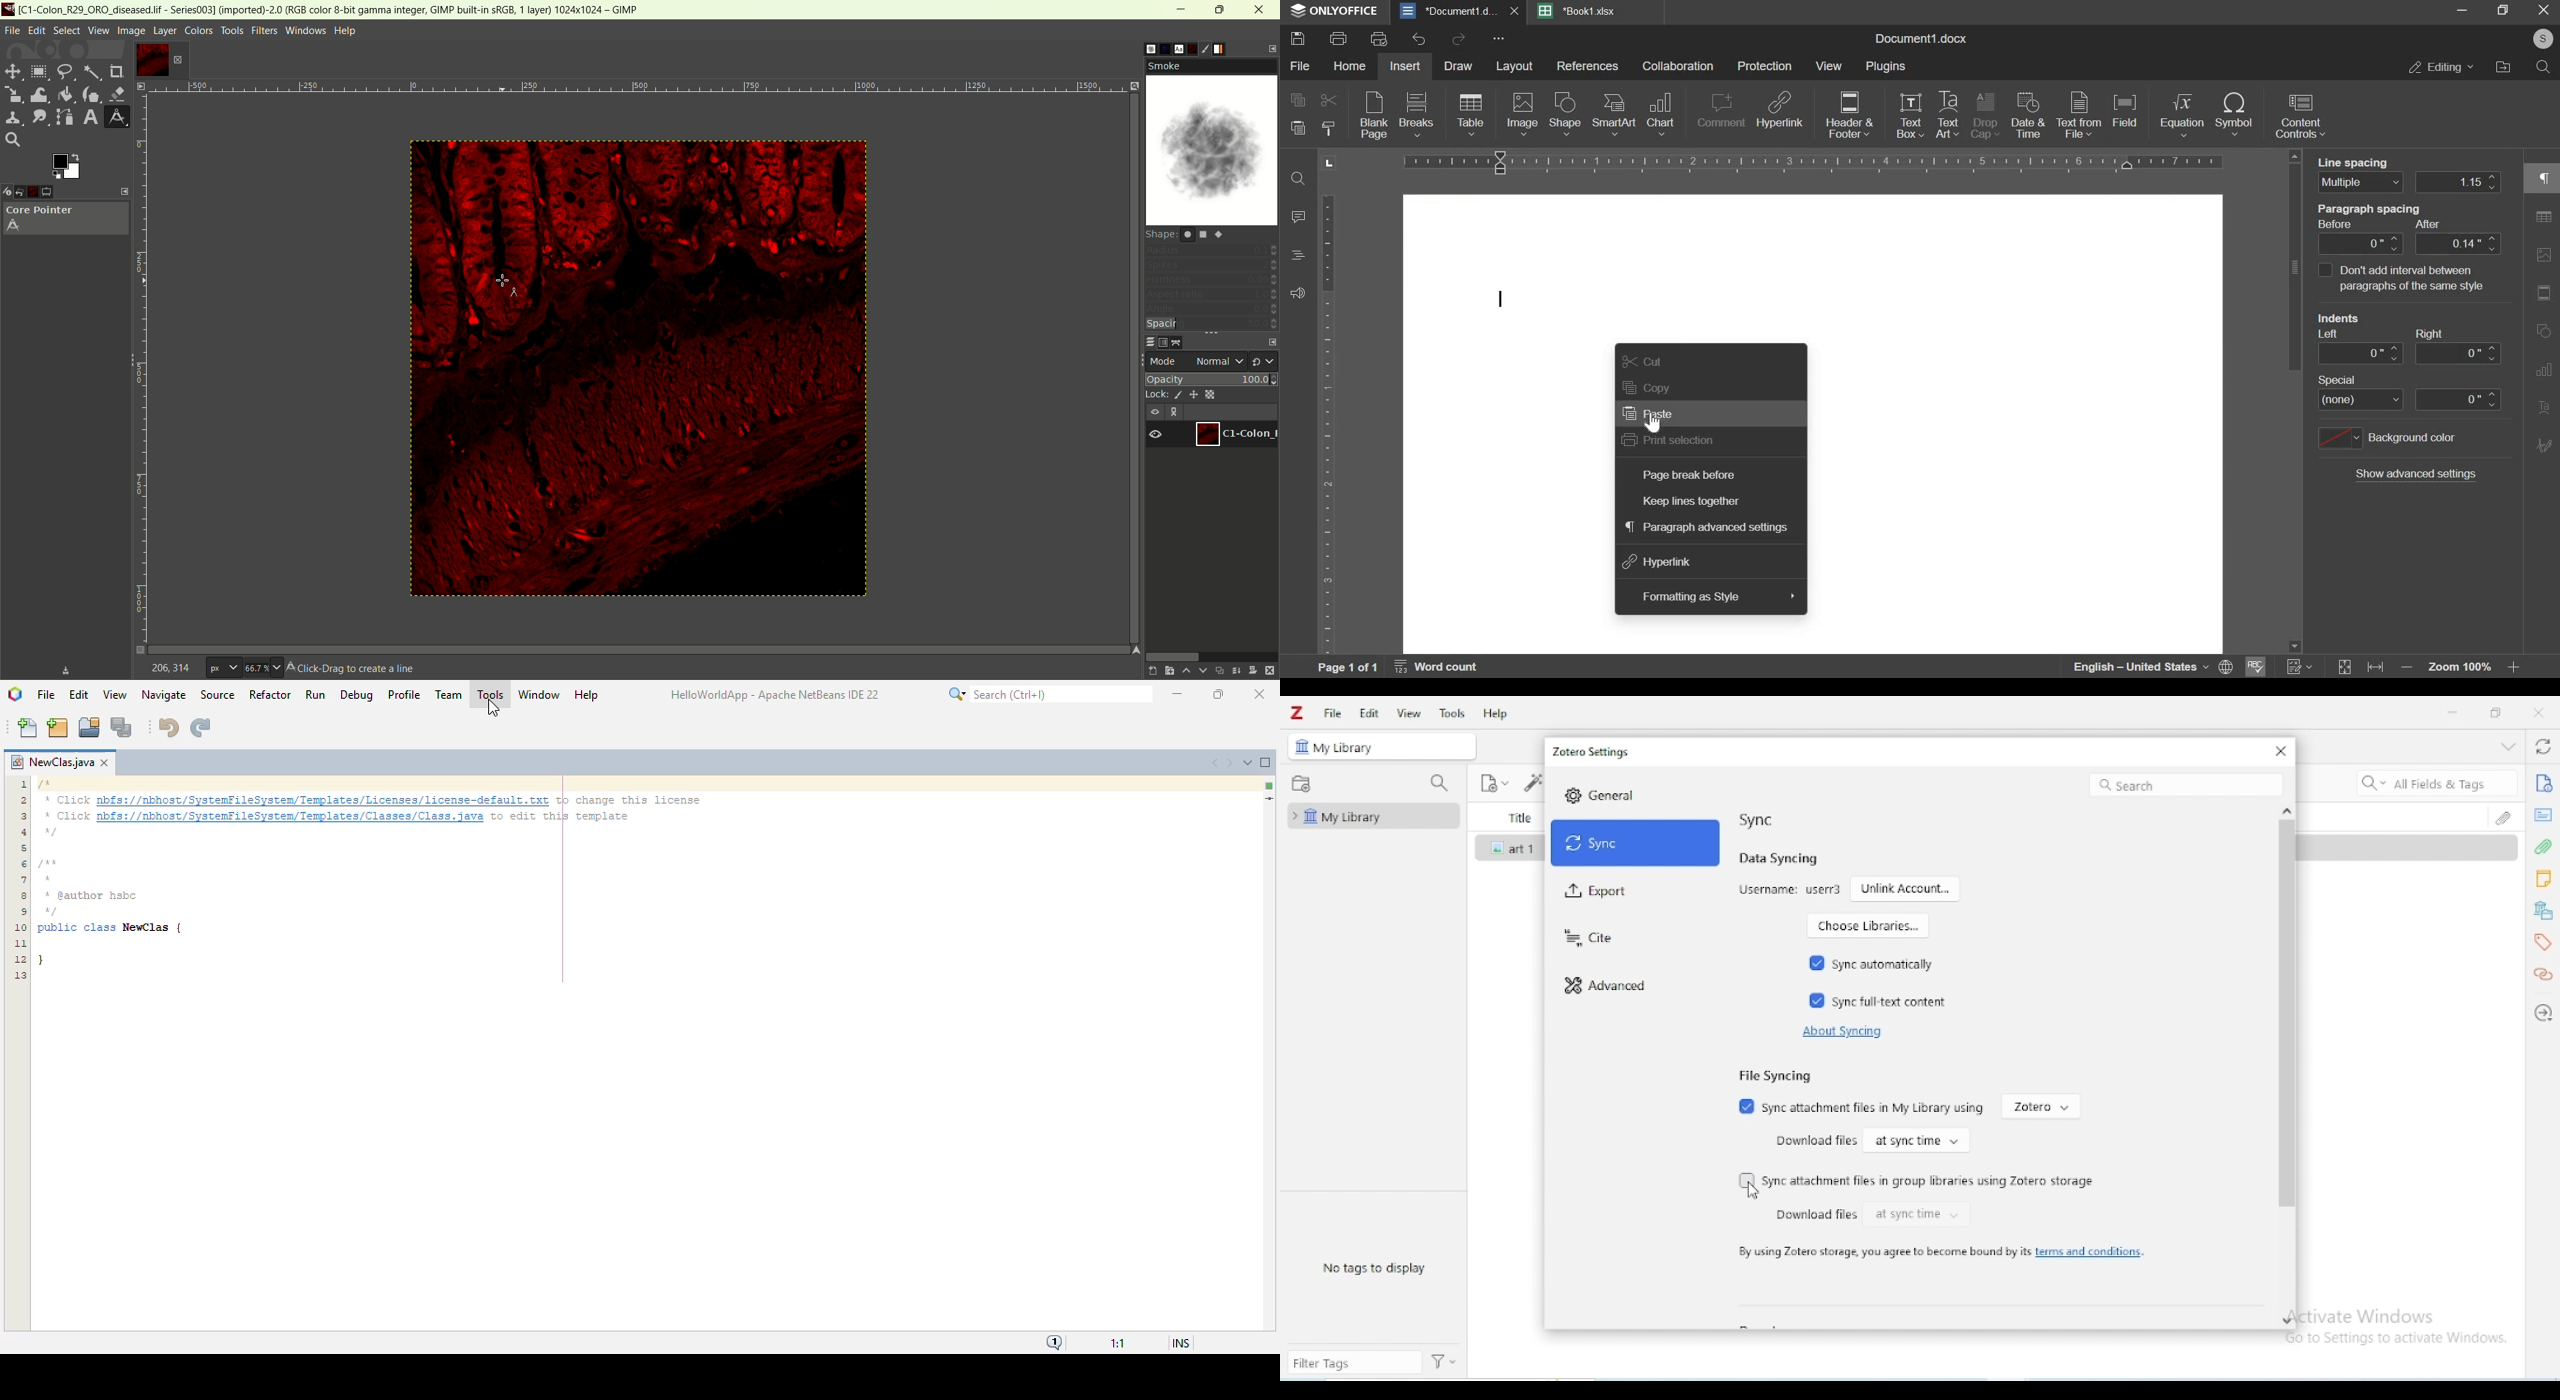  What do you see at coordinates (1296, 256) in the screenshot?
I see `headings` at bounding box center [1296, 256].